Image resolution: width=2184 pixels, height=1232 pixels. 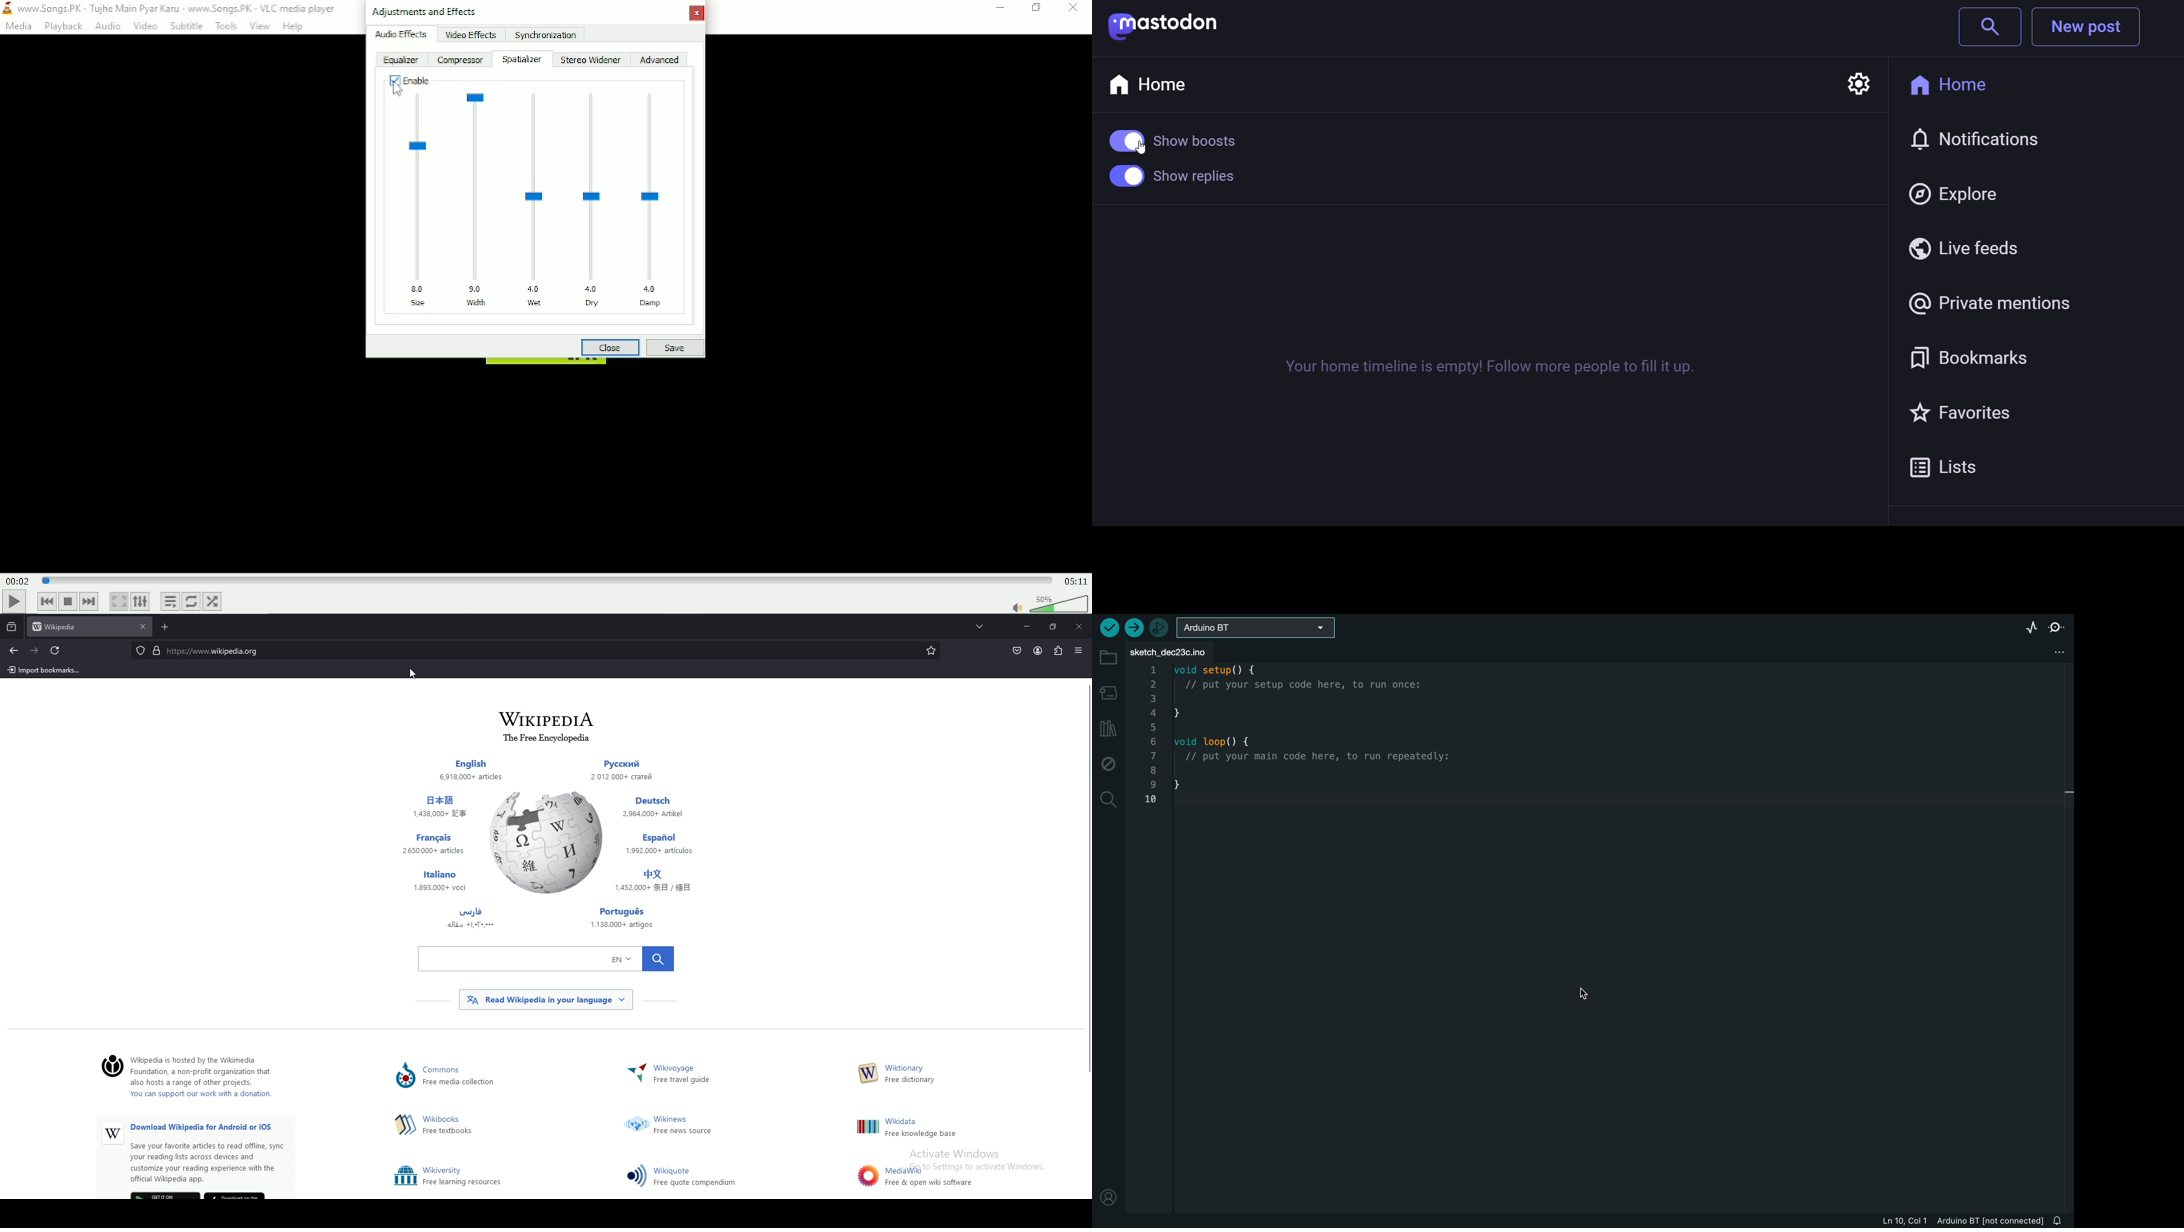 I want to click on View, so click(x=260, y=27).